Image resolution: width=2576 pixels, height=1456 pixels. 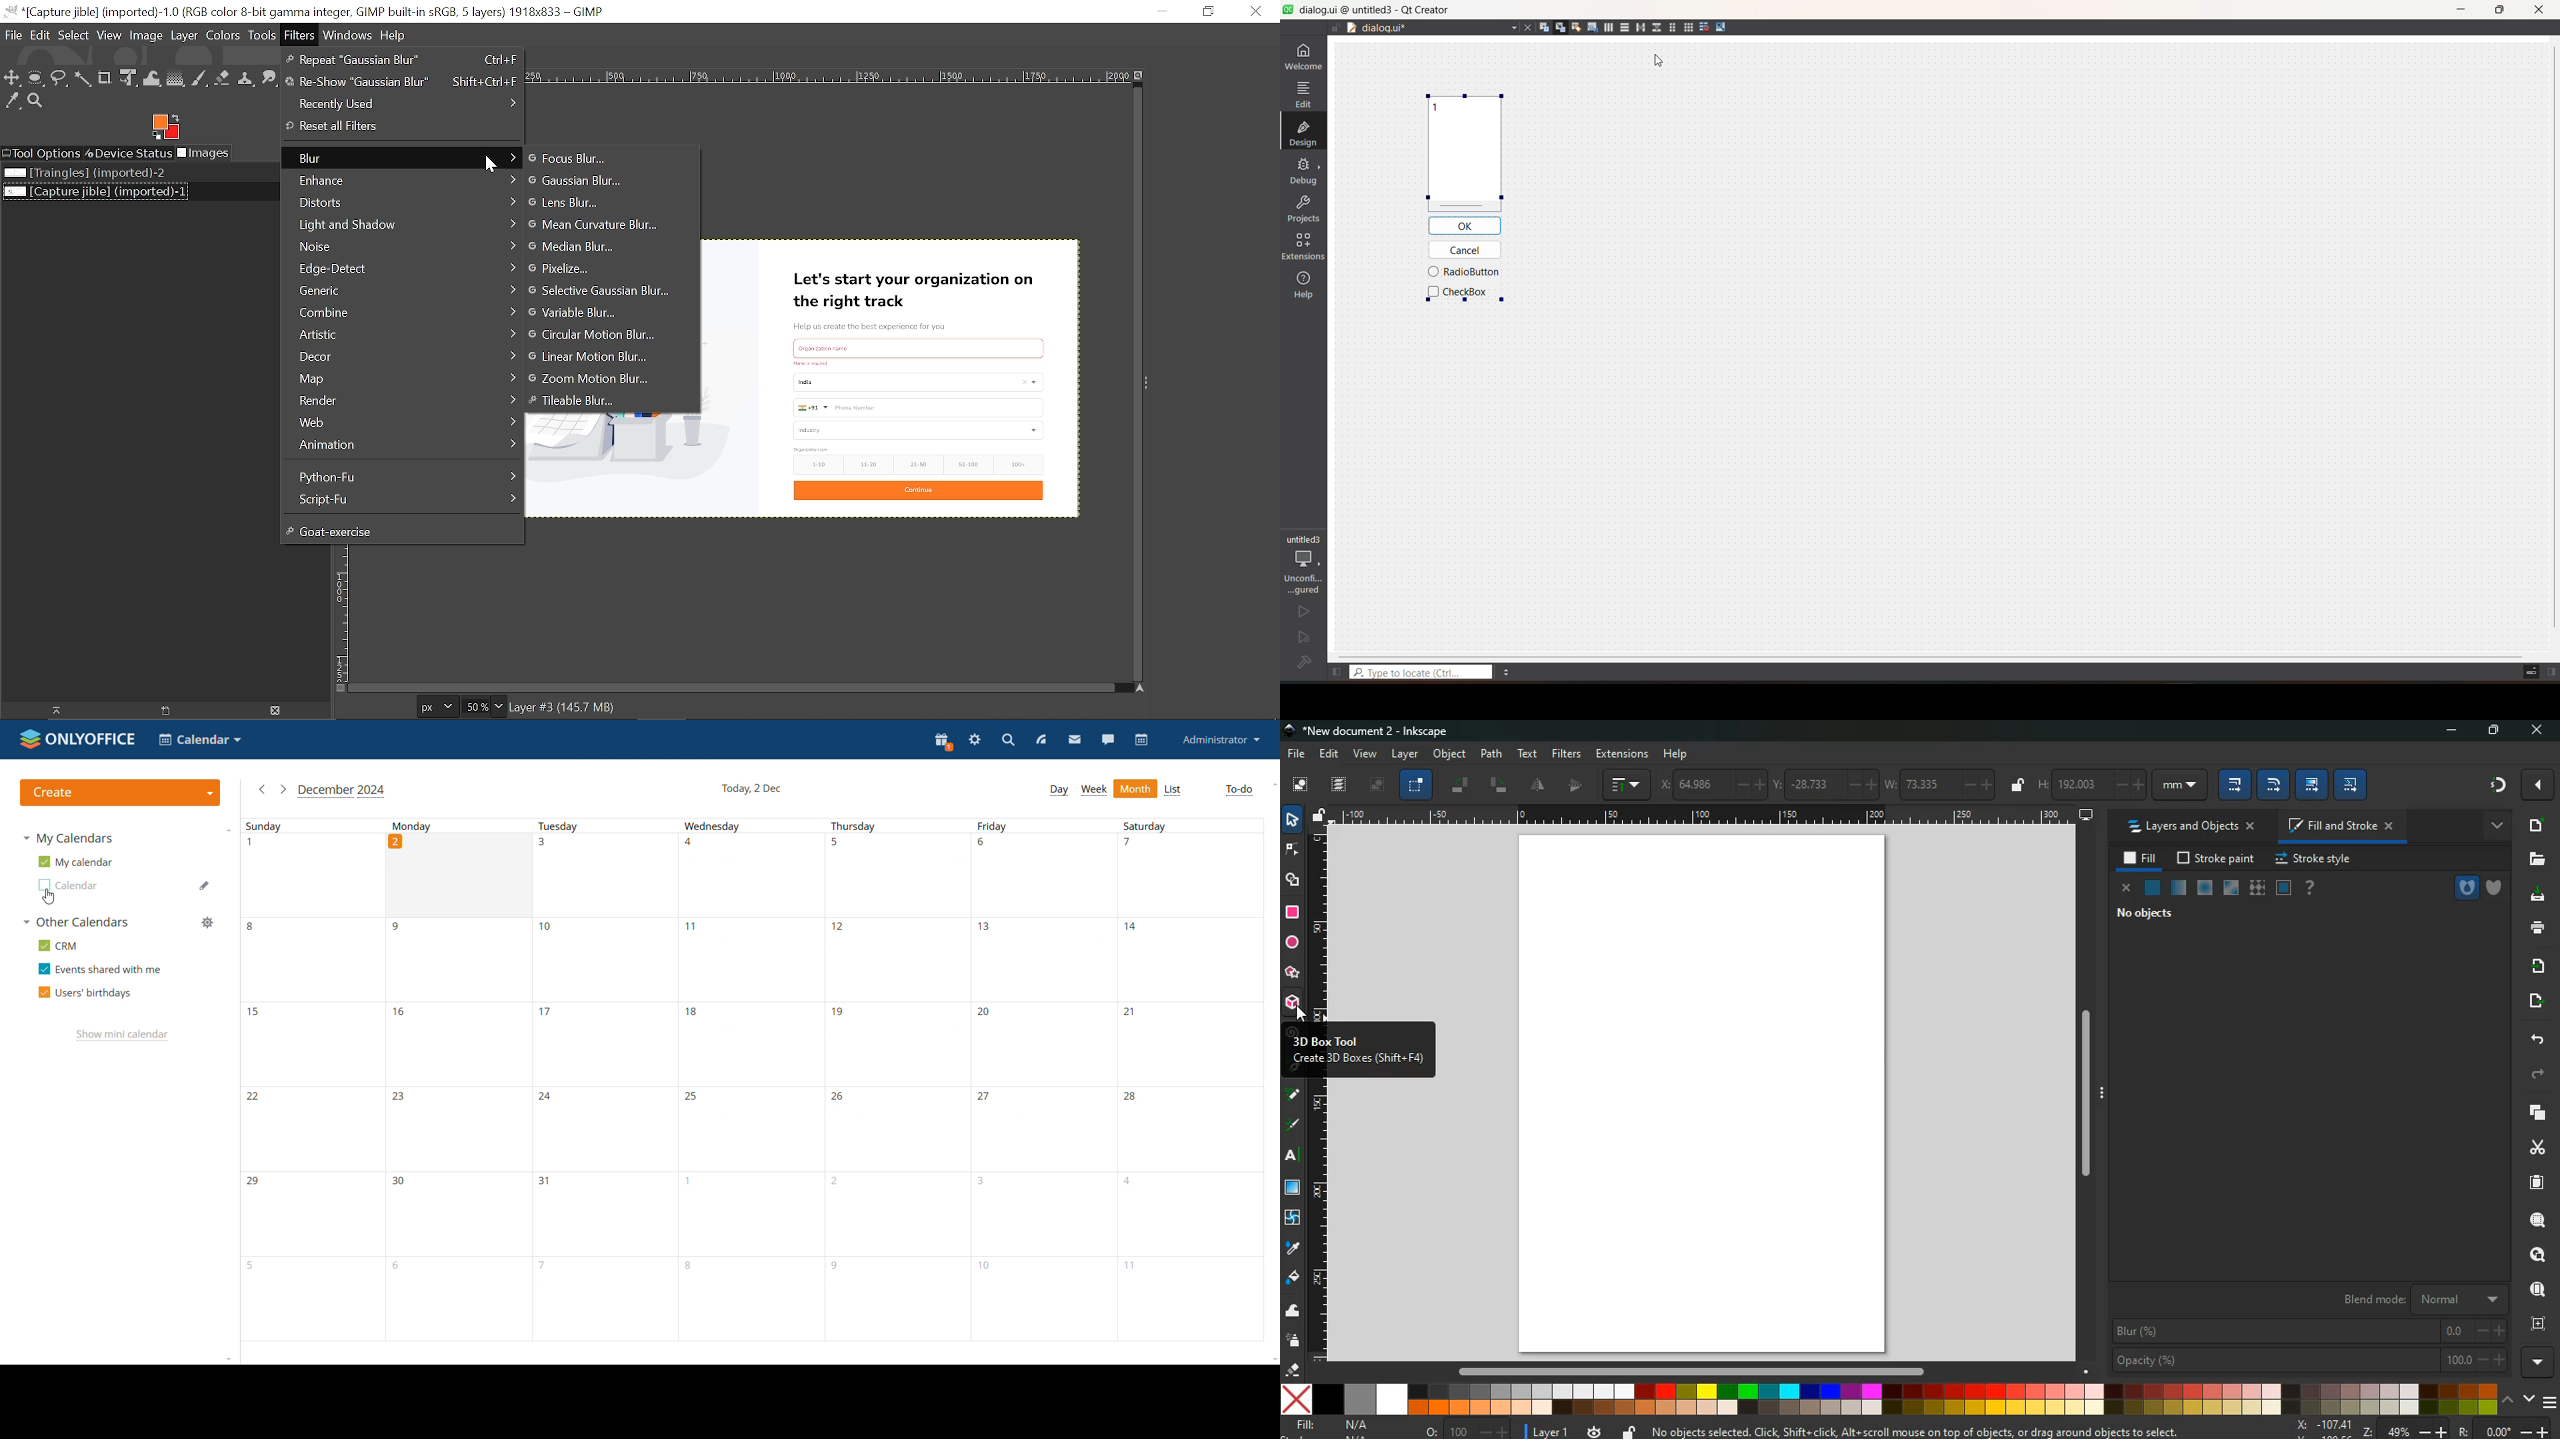 What do you see at coordinates (1301, 636) in the screenshot?
I see `run and debug file` at bounding box center [1301, 636].